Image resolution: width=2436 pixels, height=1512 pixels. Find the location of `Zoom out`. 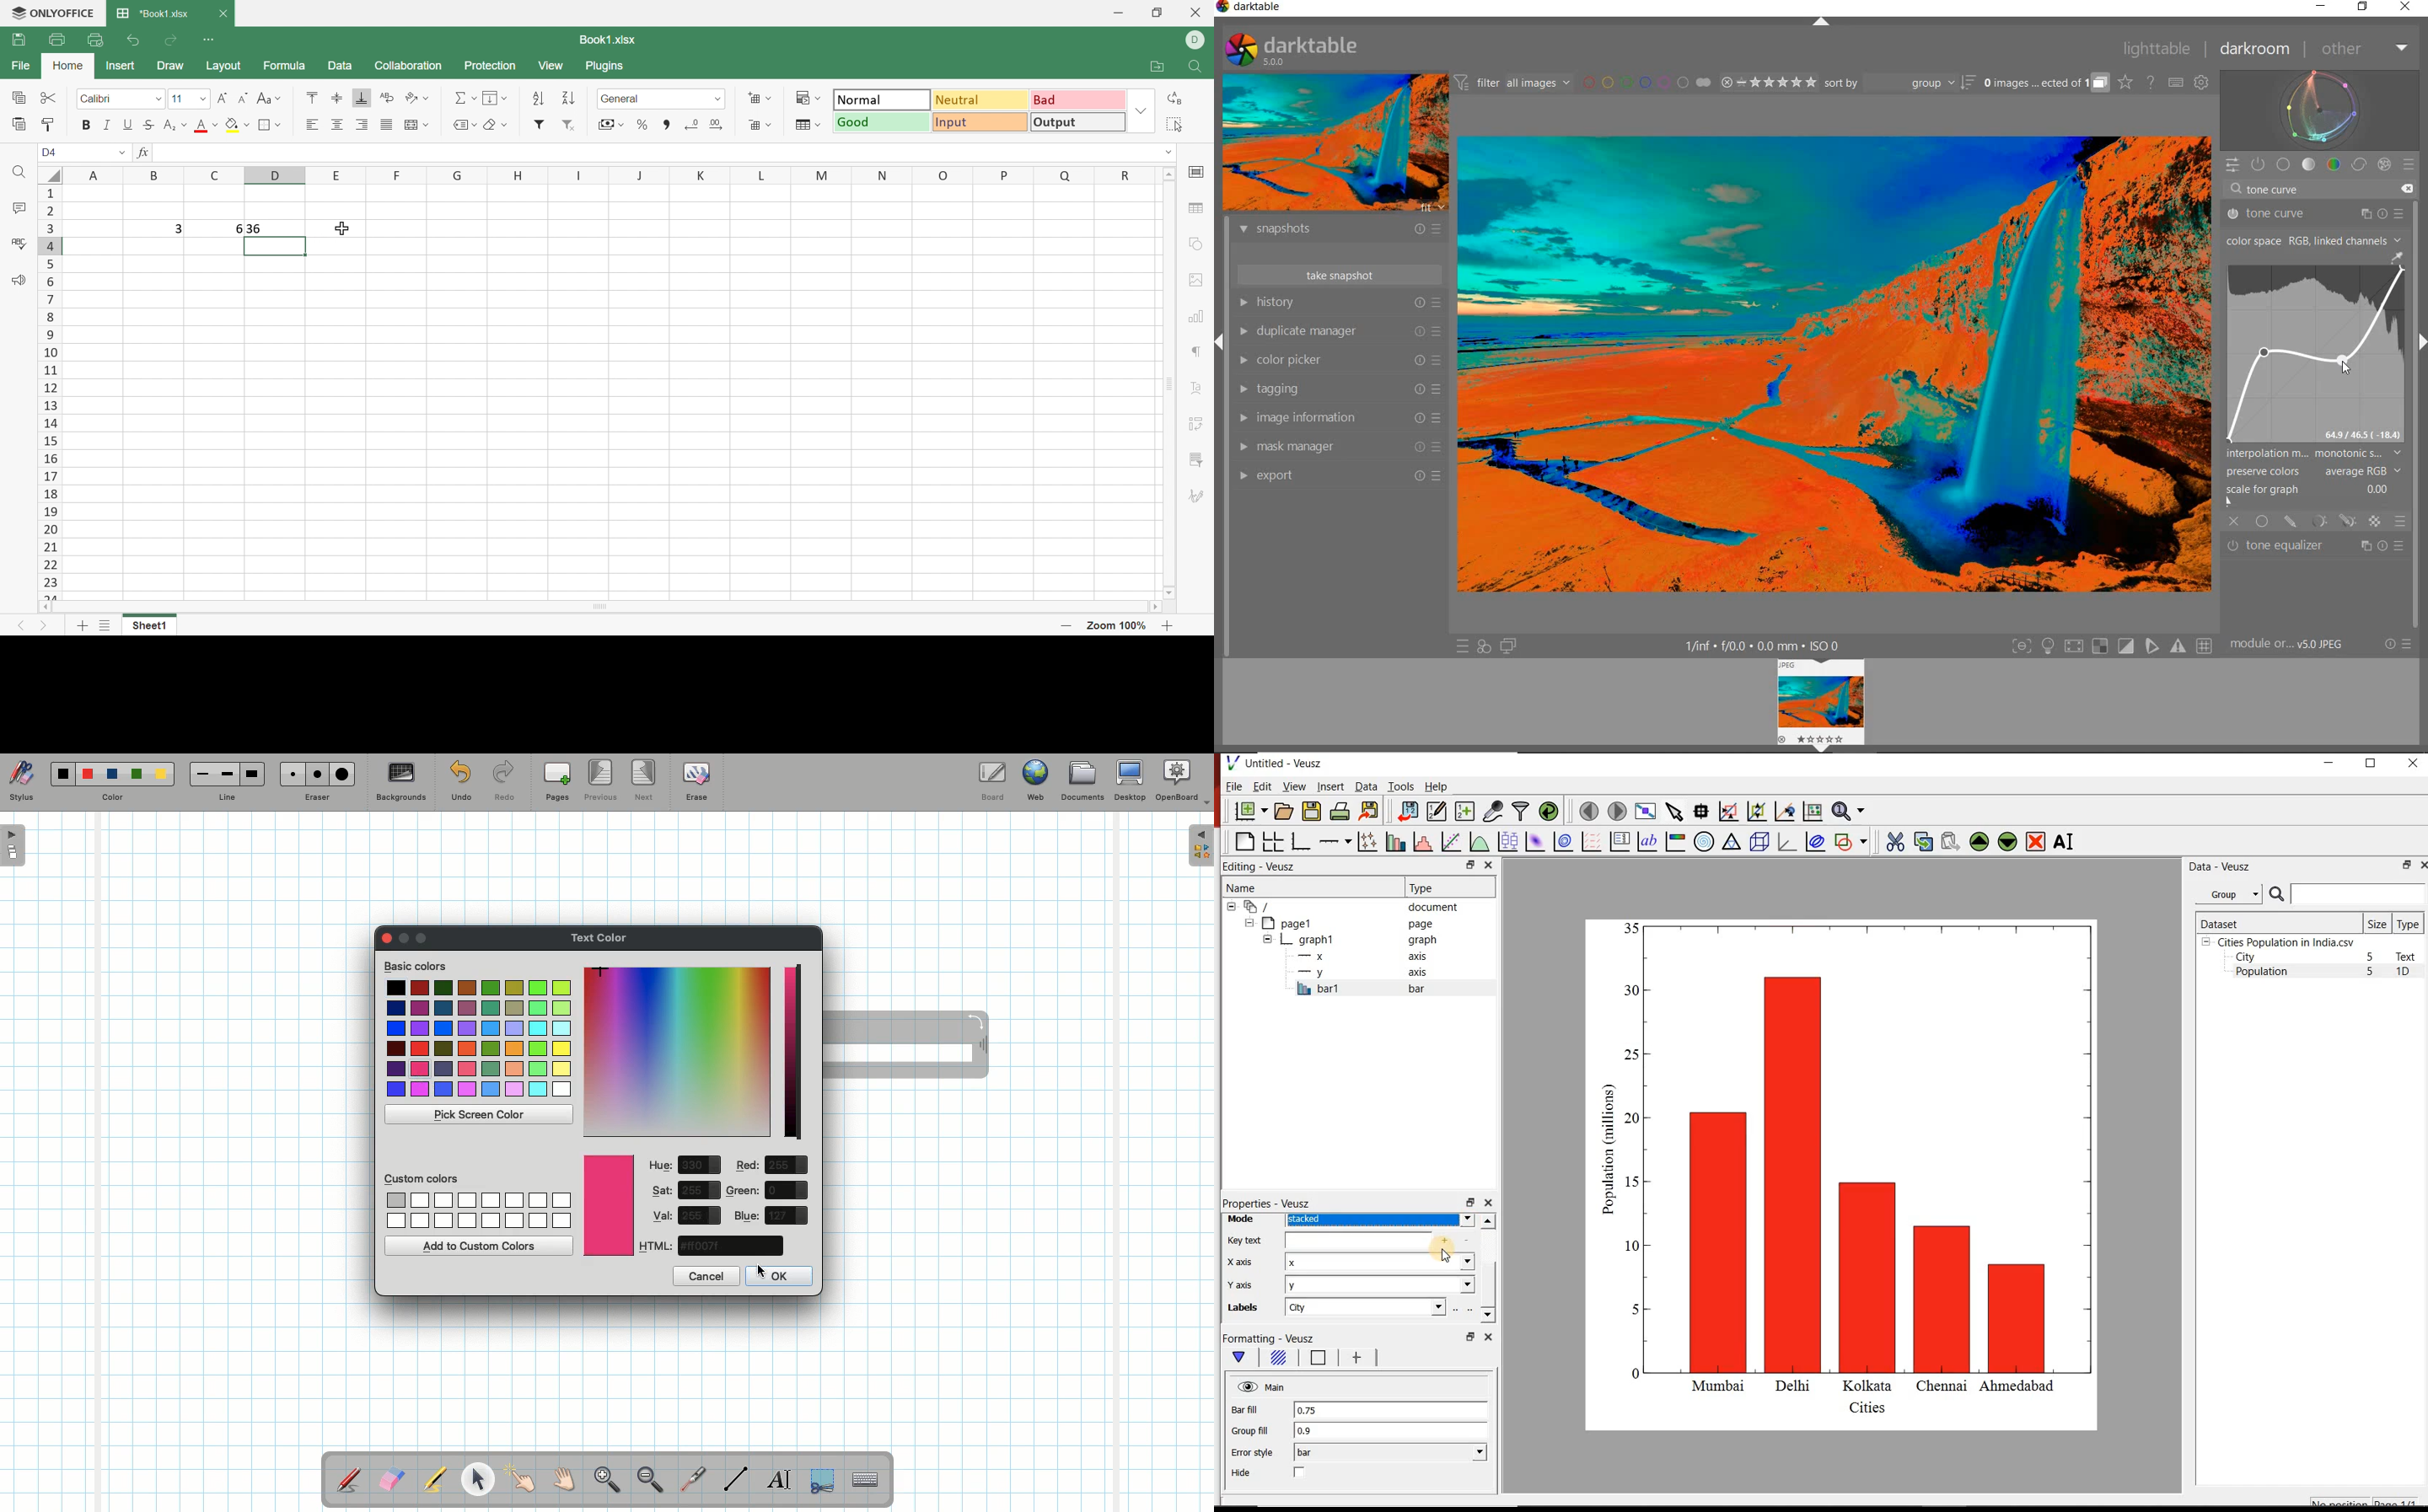

Zoom out is located at coordinates (1065, 627).